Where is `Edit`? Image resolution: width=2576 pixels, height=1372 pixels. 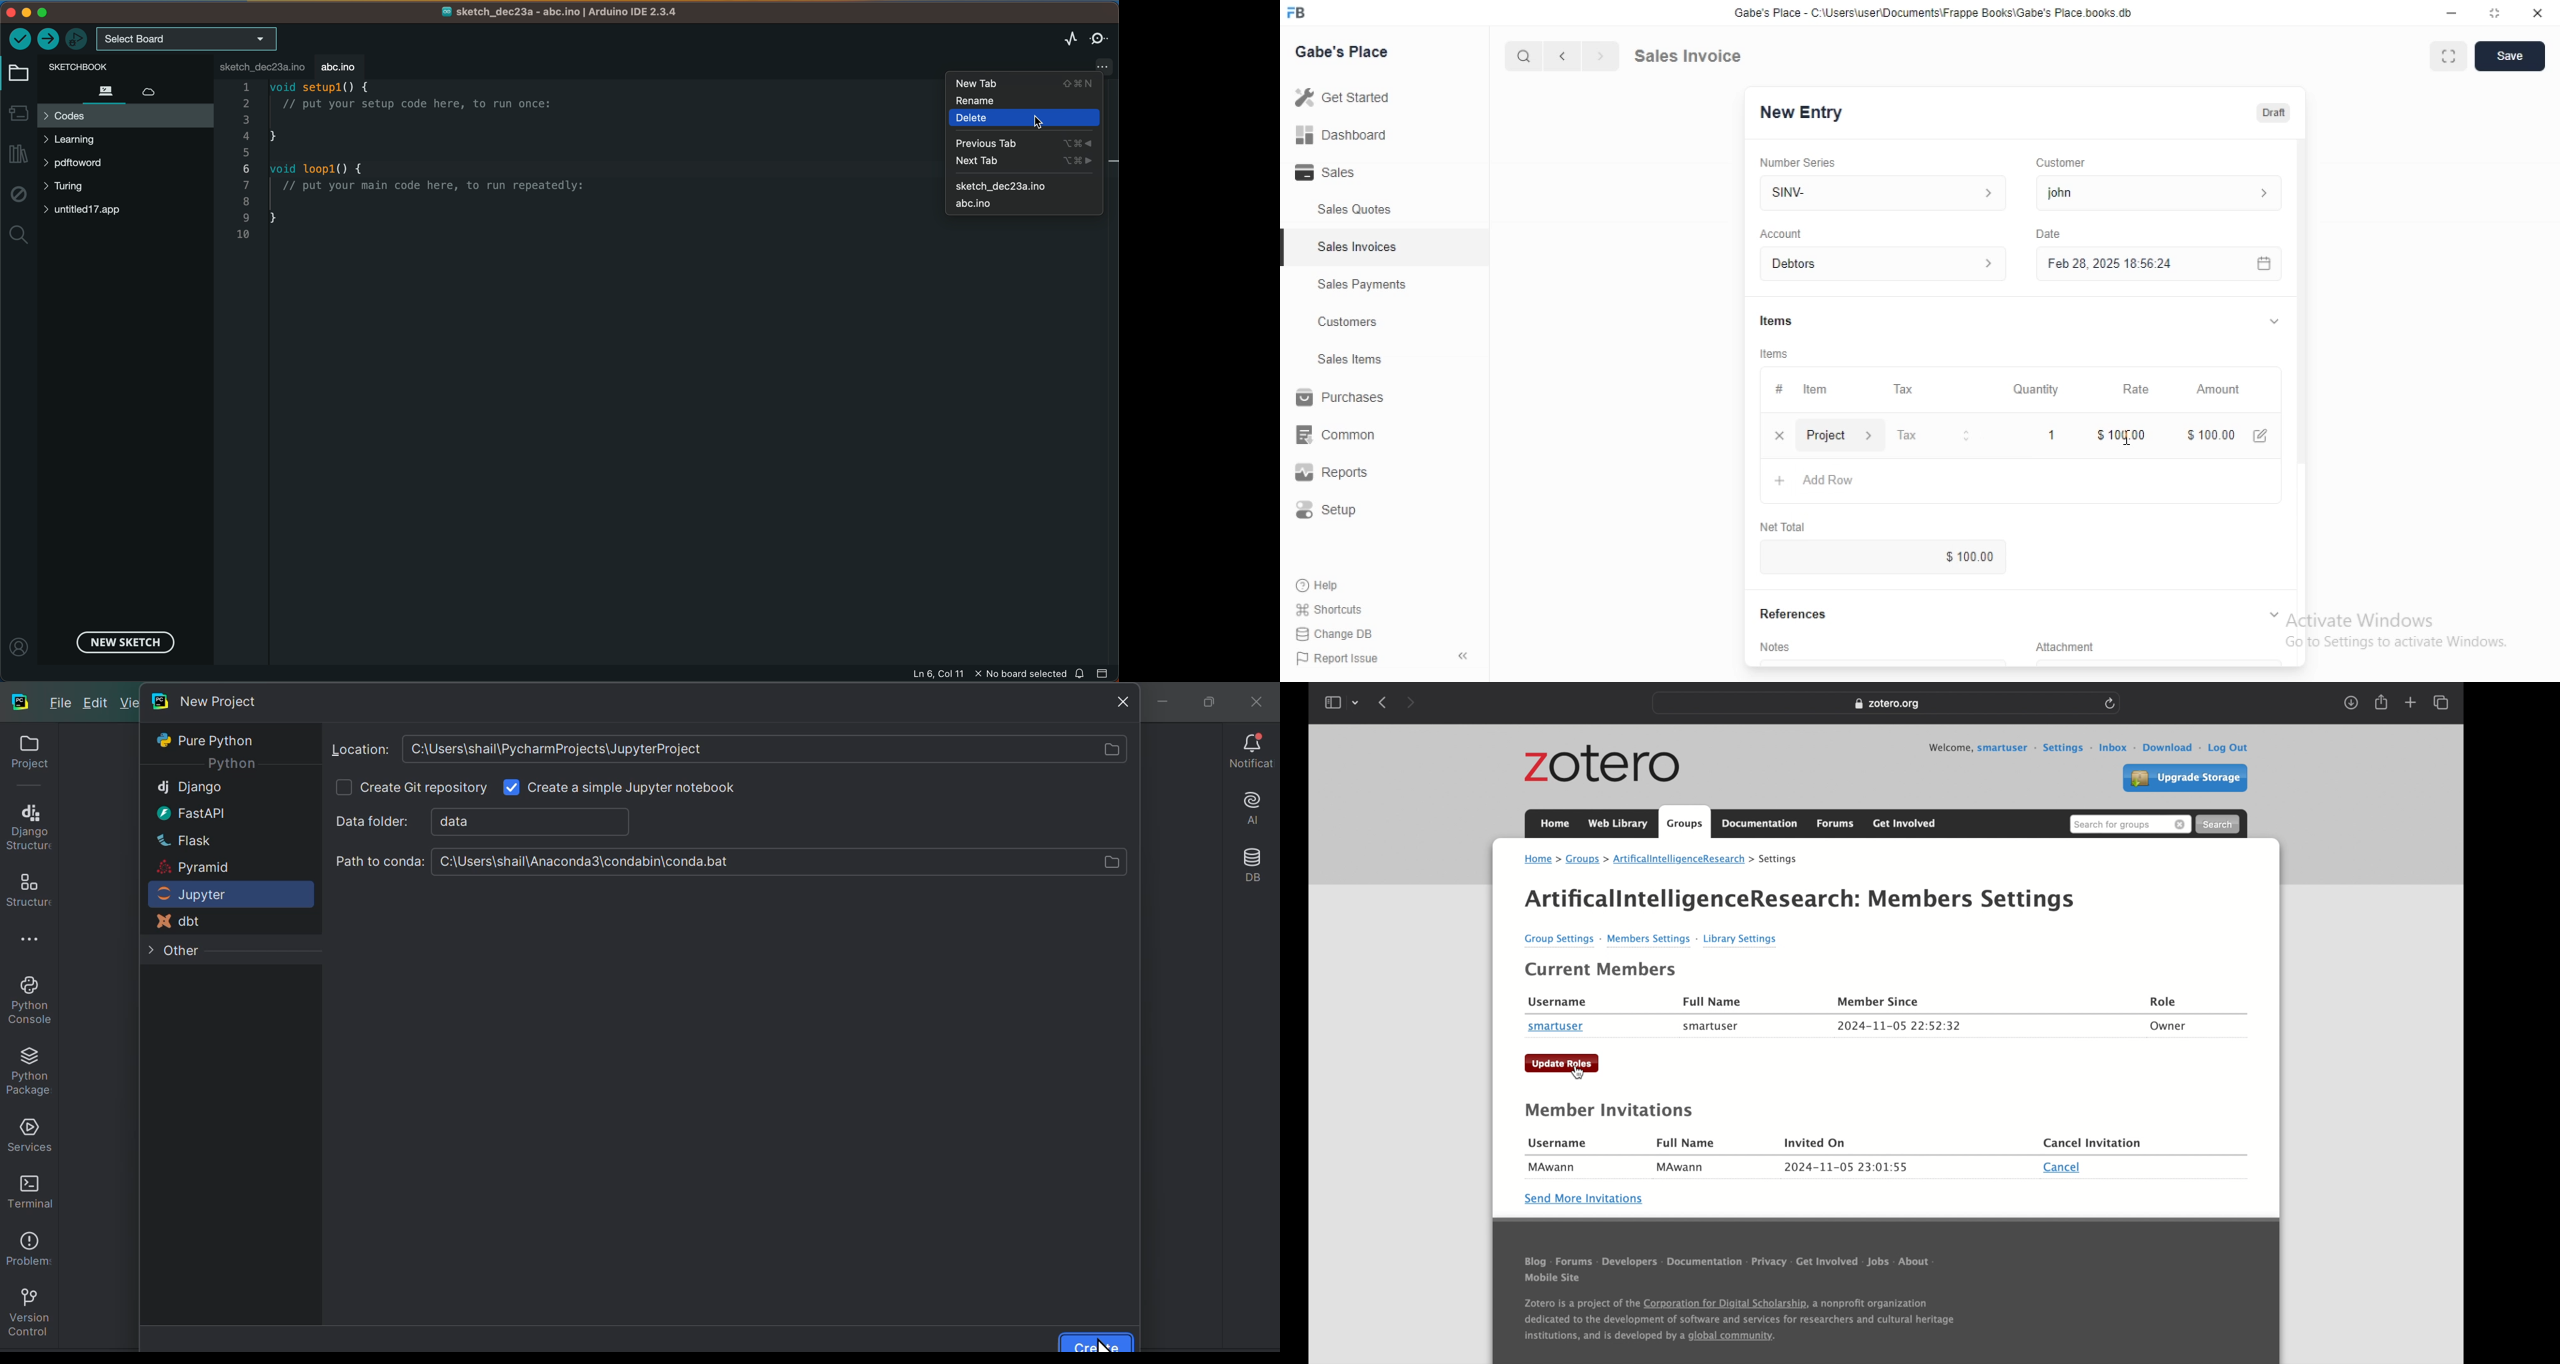
Edit is located at coordinates (95, 703).